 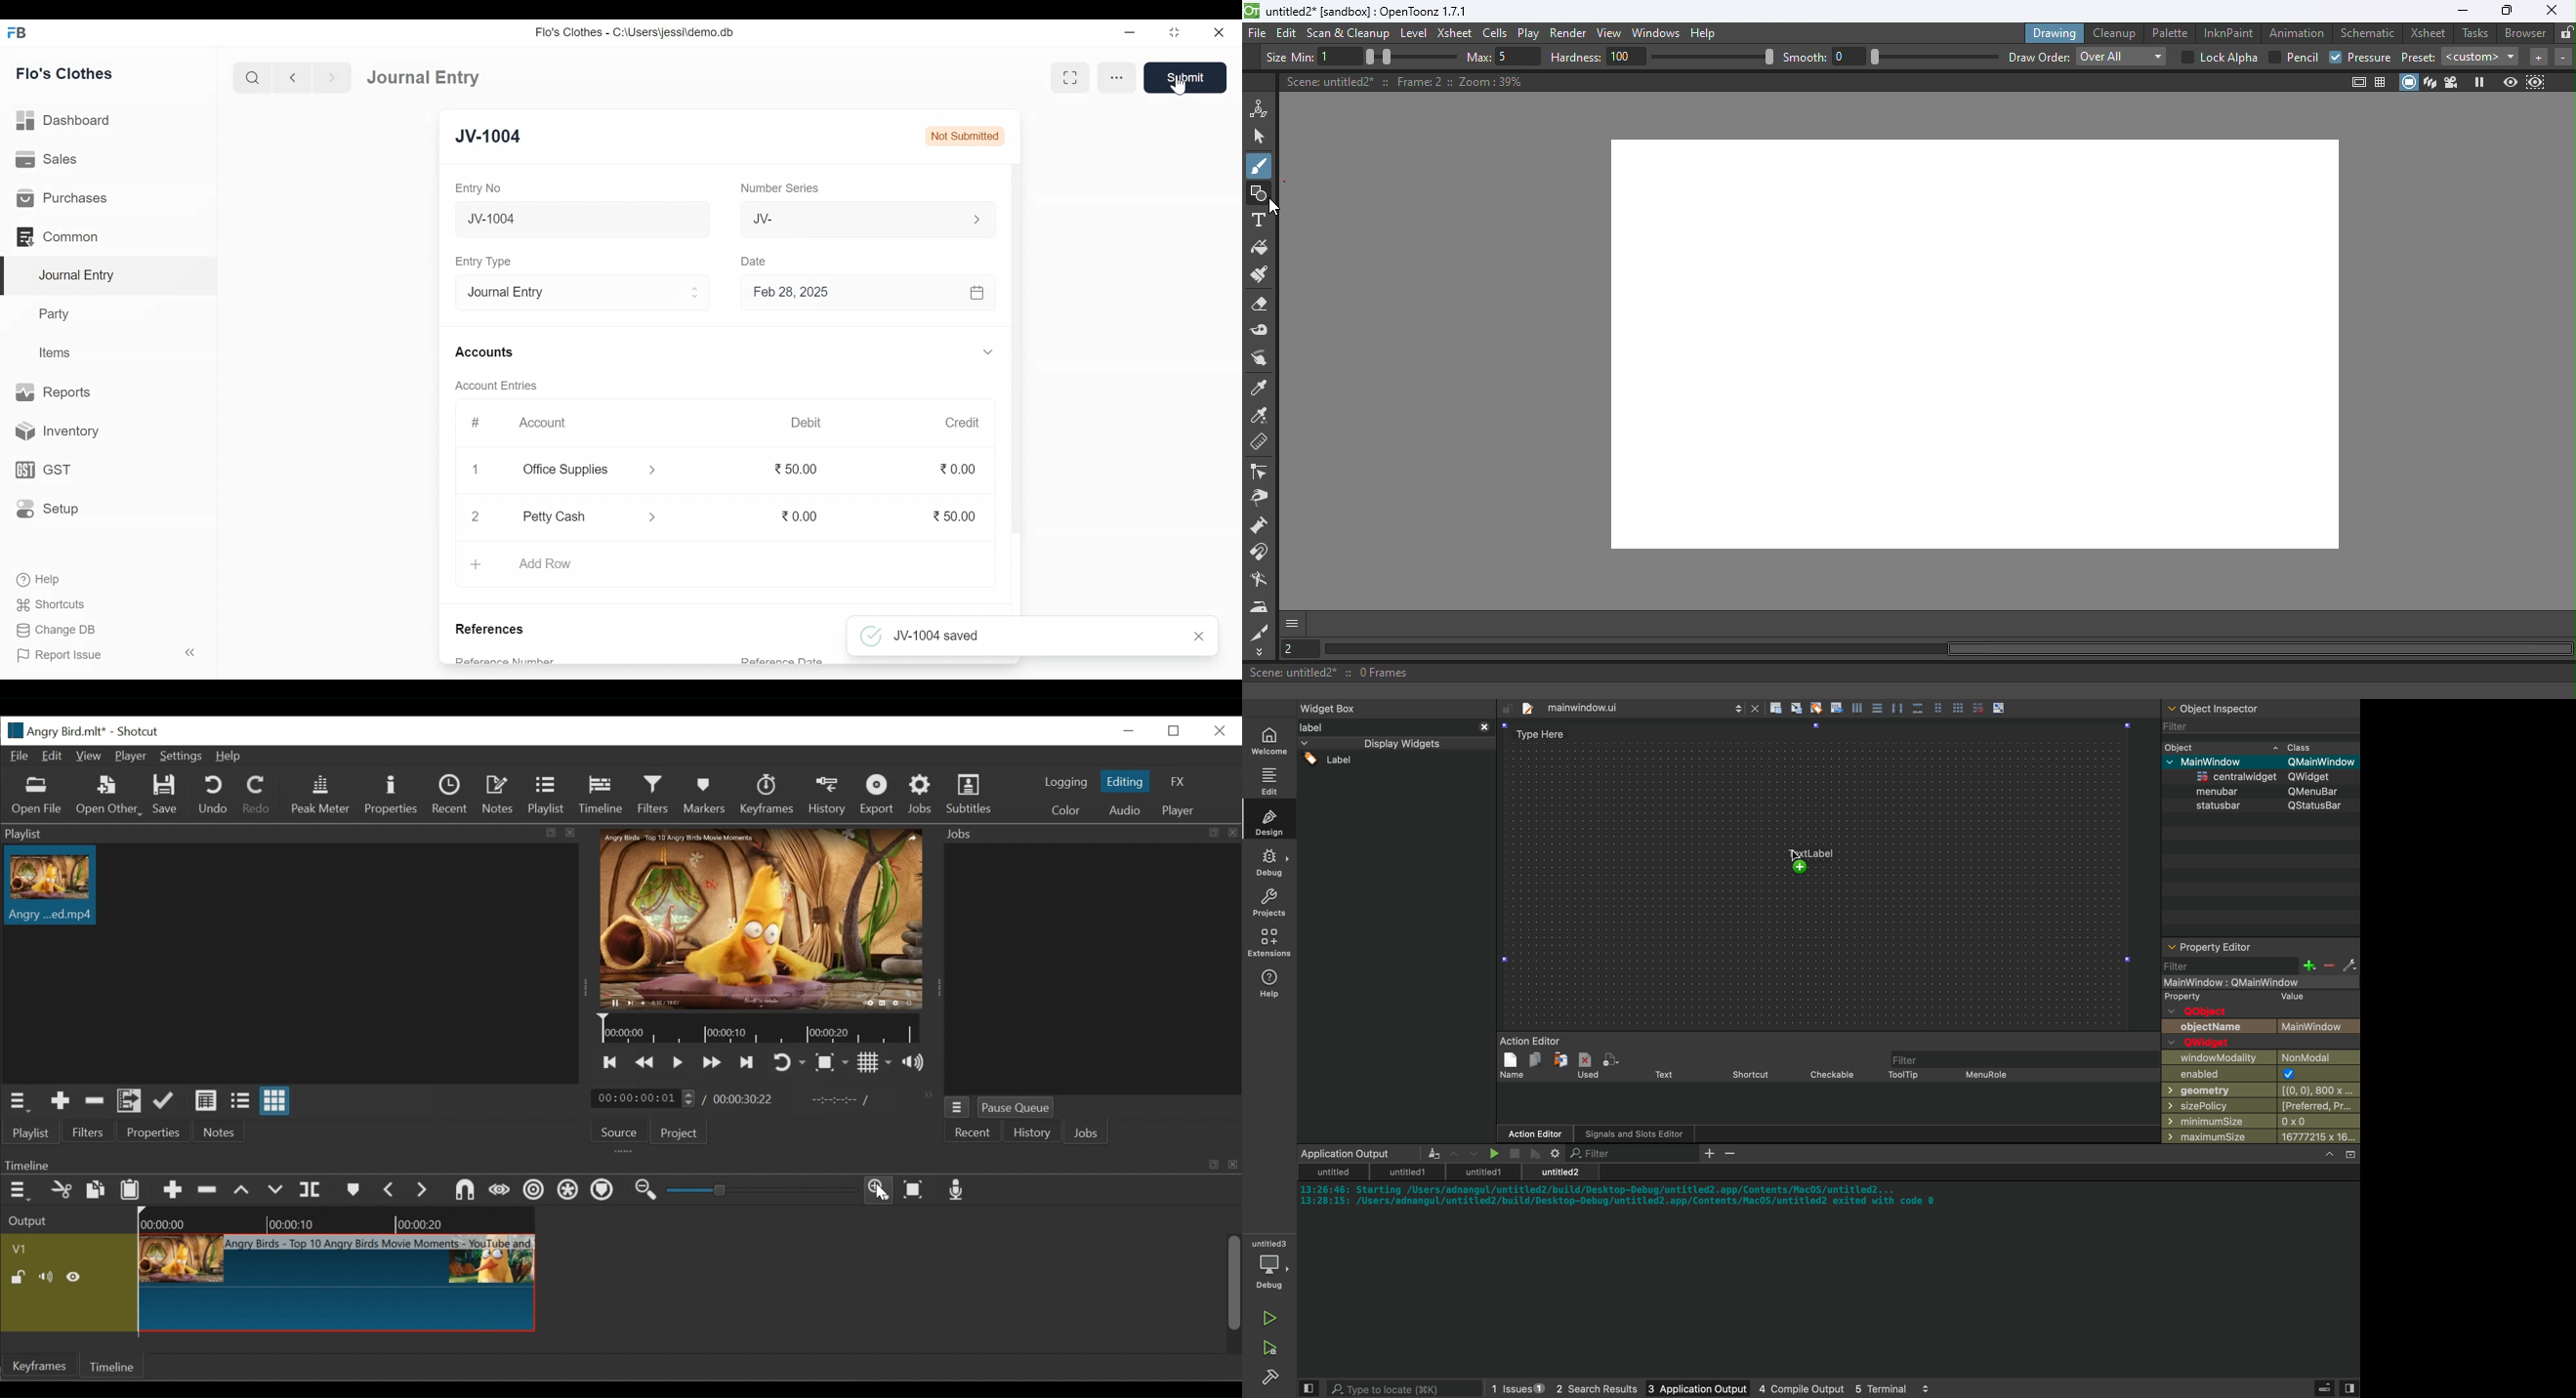 I want to click on Account Entries, so click(x=496, y=385).